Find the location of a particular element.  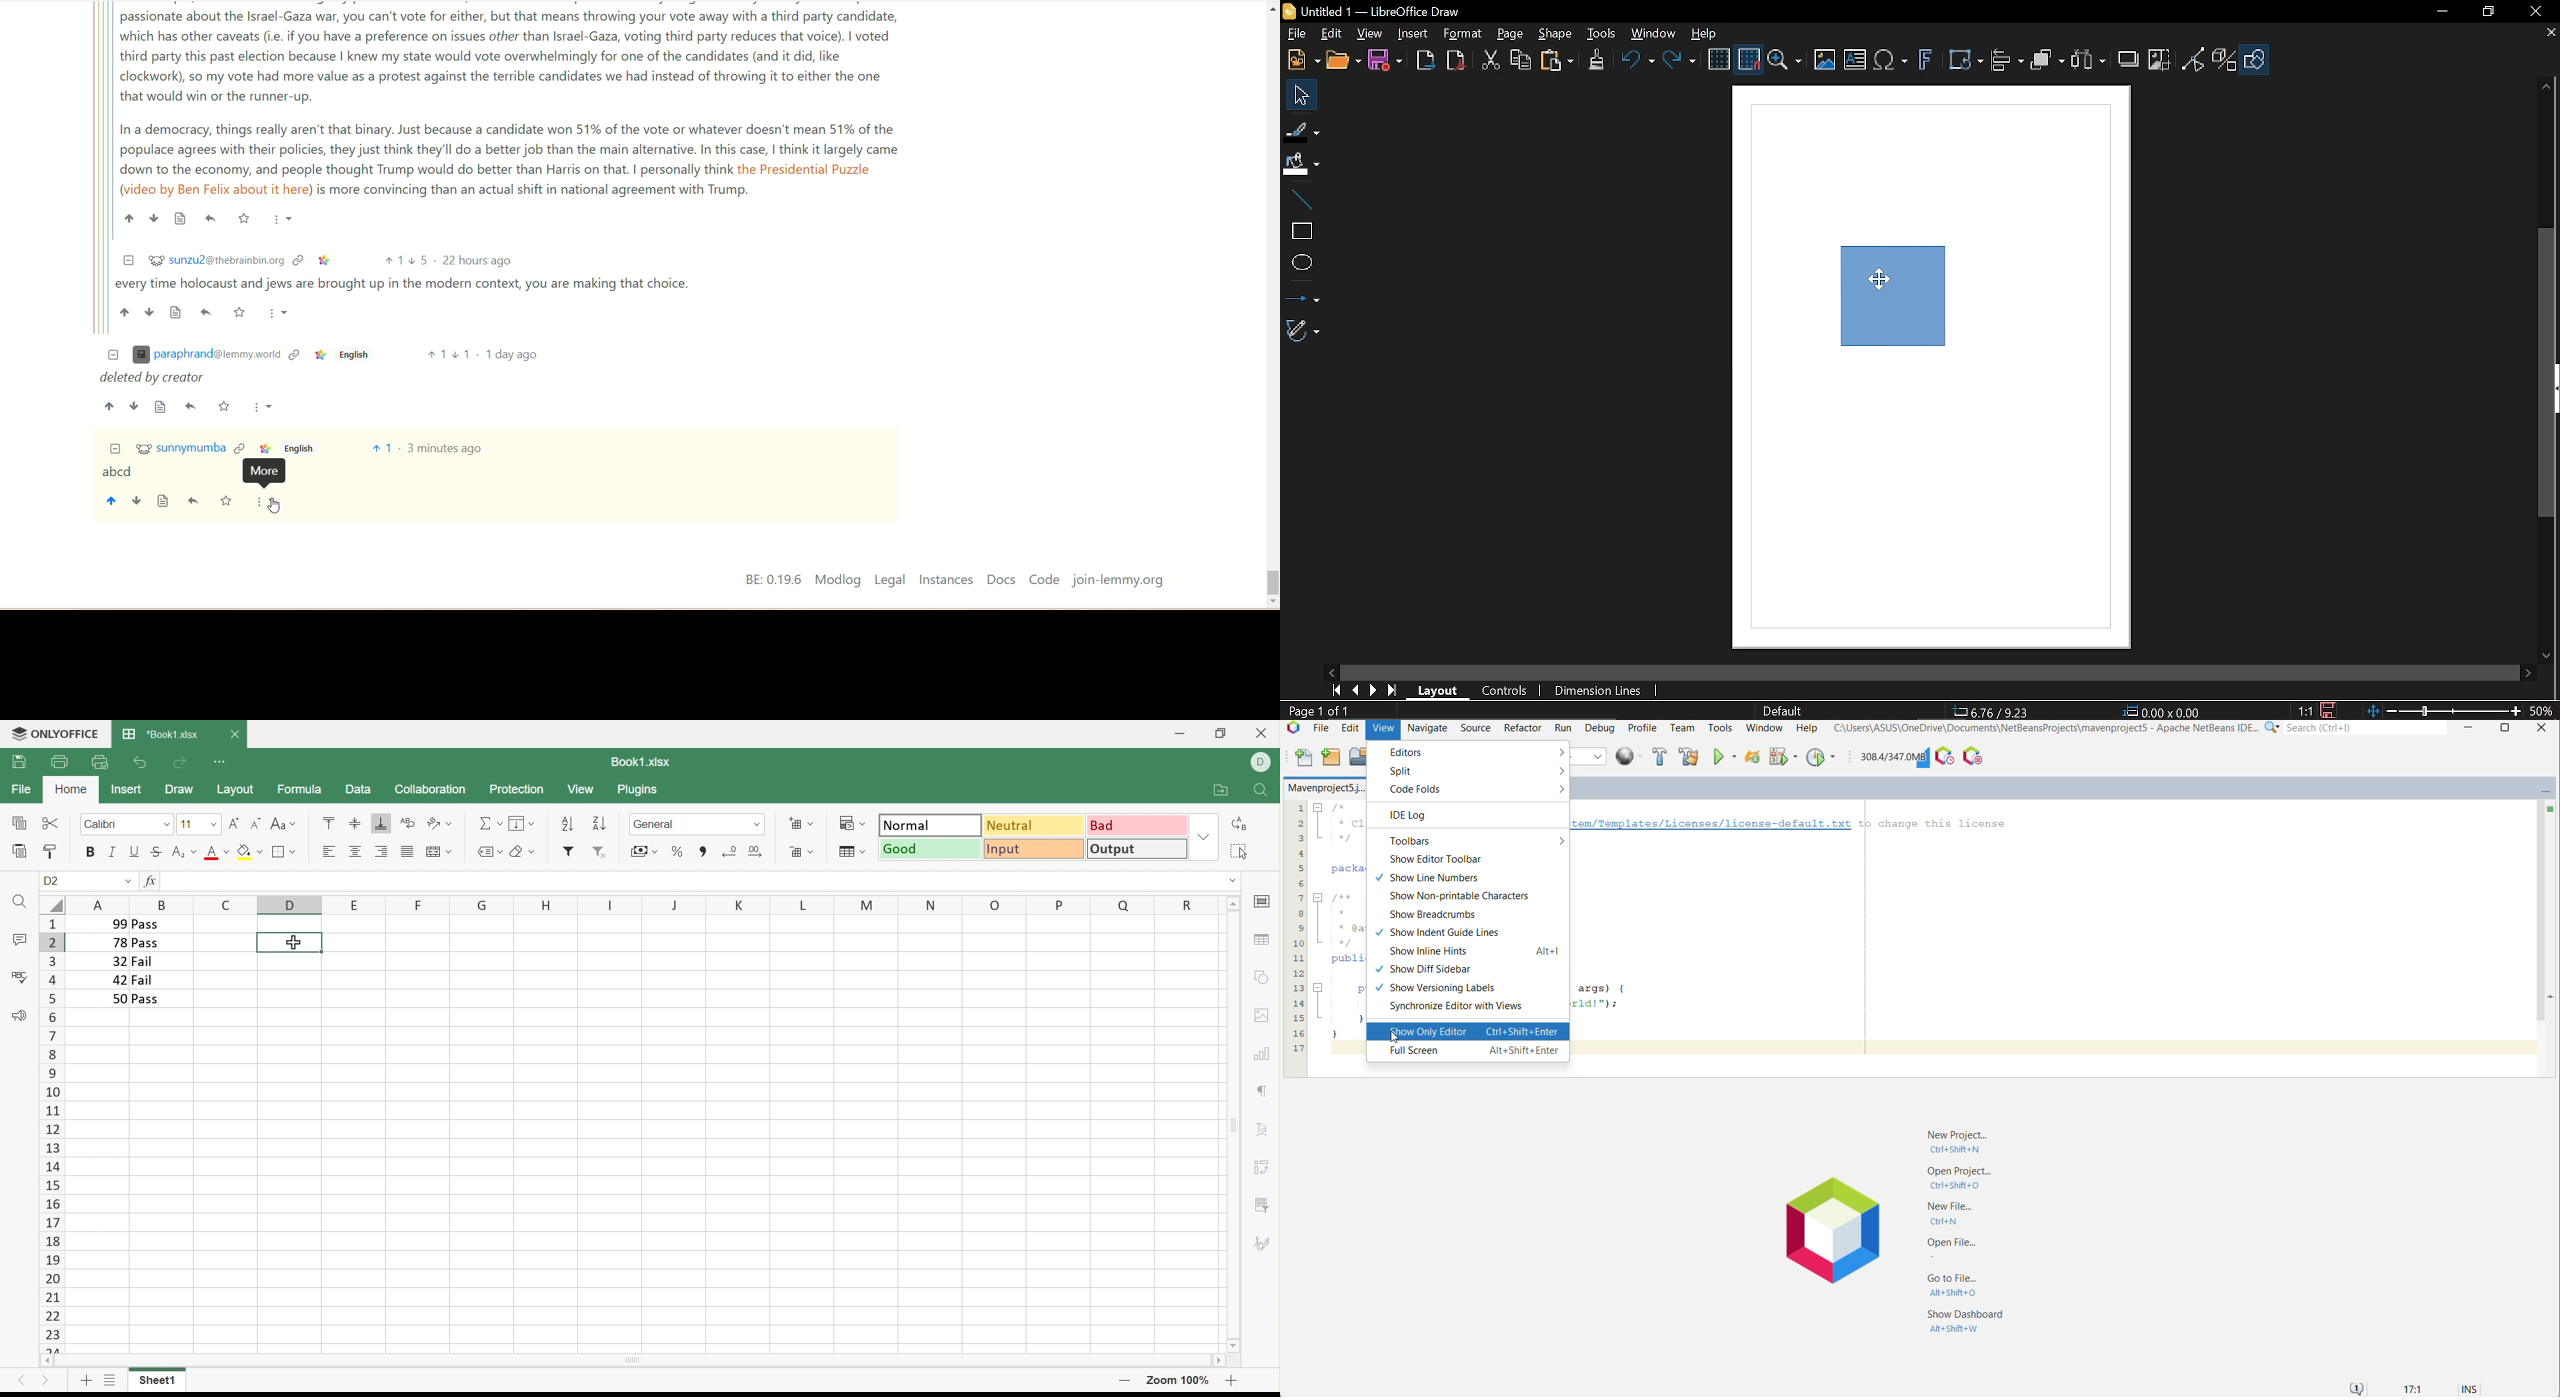

Formula is located at coordinates (298, 789).